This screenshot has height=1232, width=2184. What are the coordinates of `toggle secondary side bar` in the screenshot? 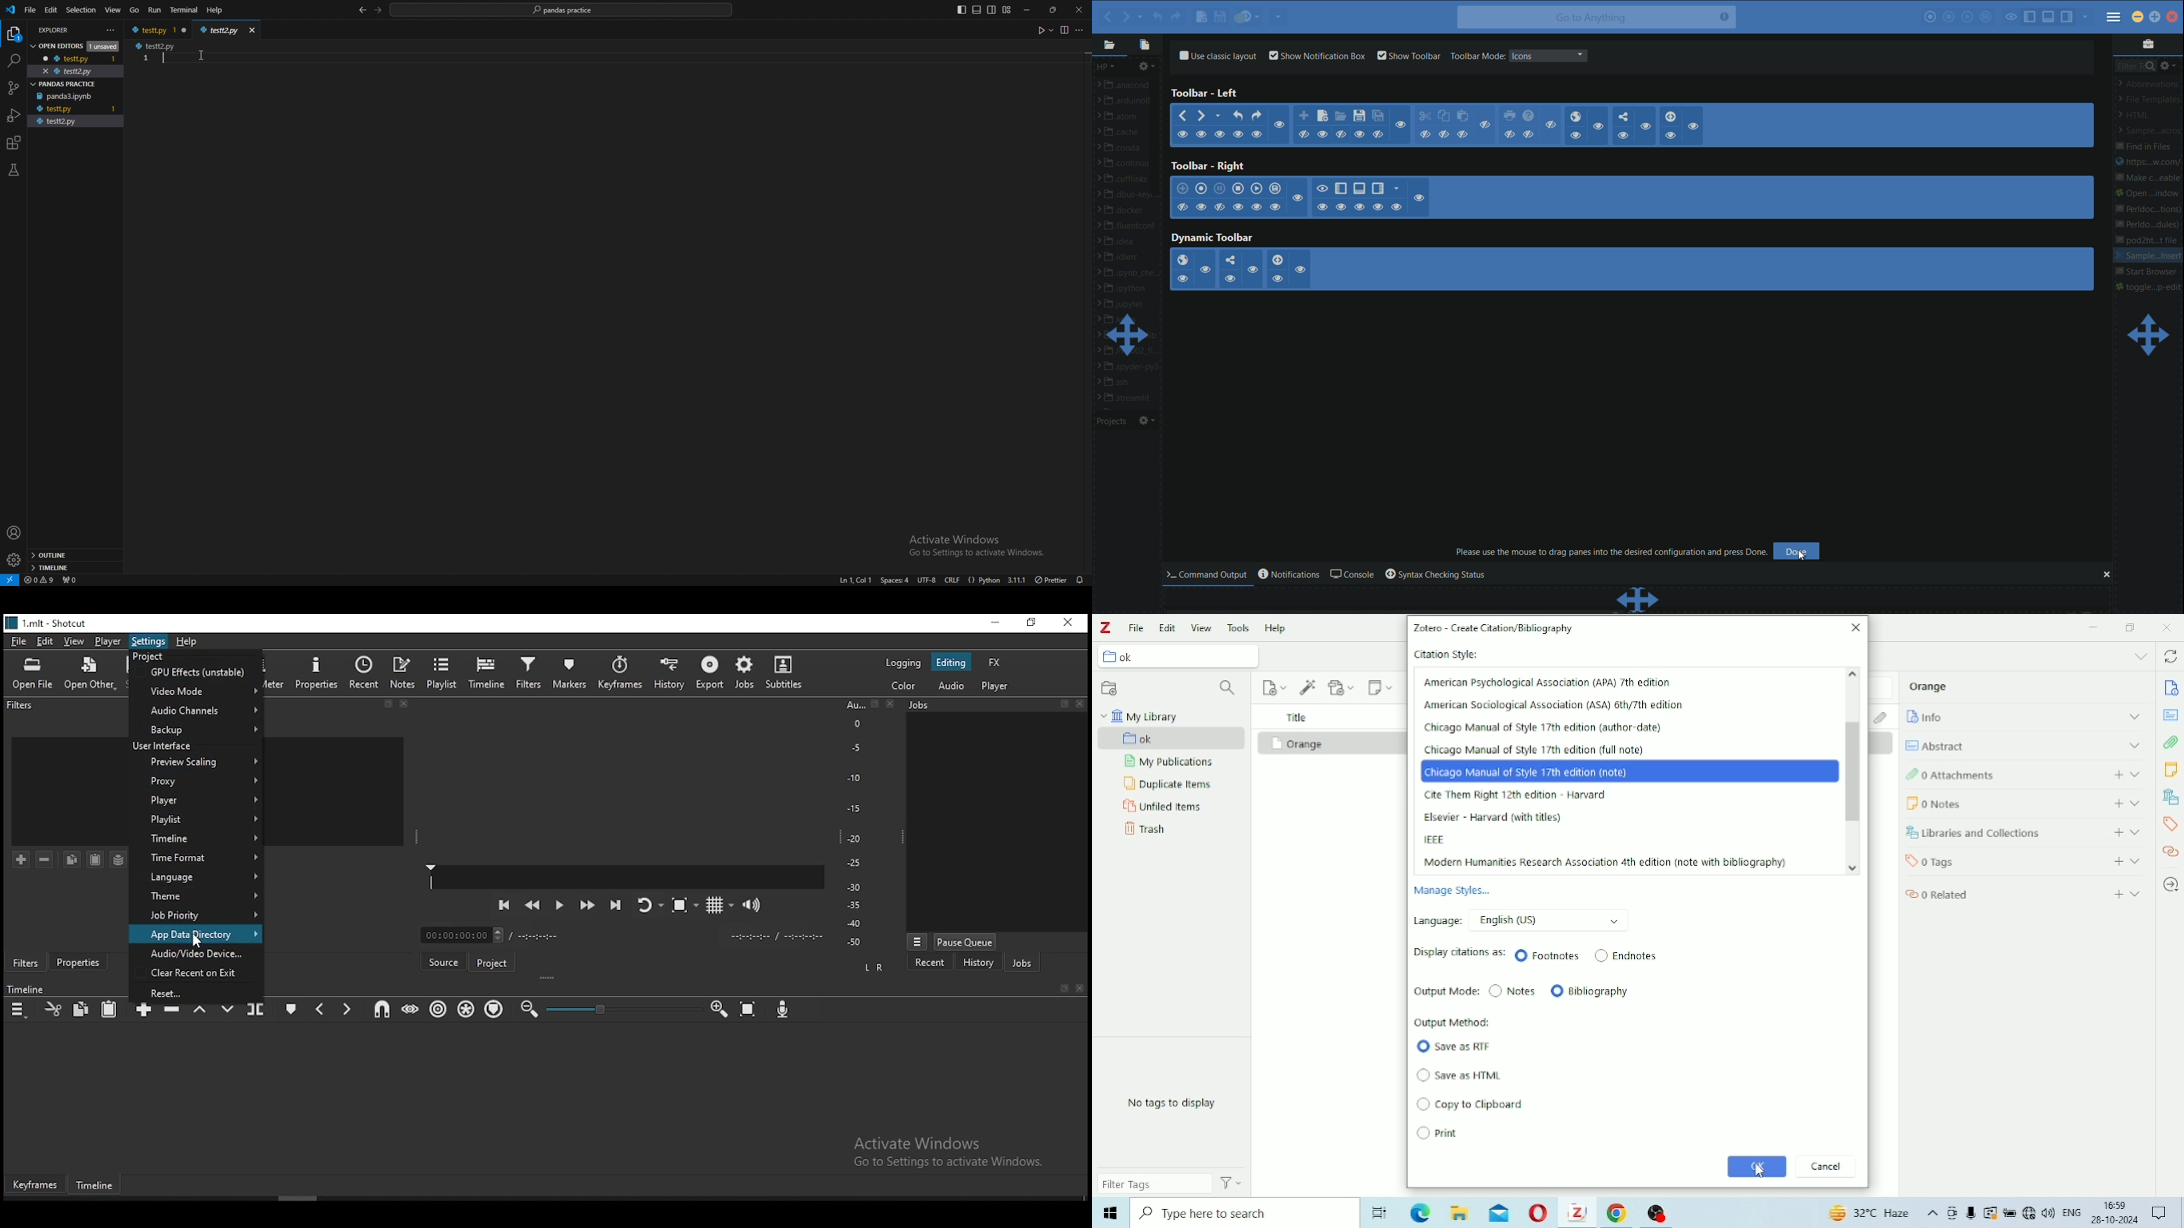 It's located at (992, 10).